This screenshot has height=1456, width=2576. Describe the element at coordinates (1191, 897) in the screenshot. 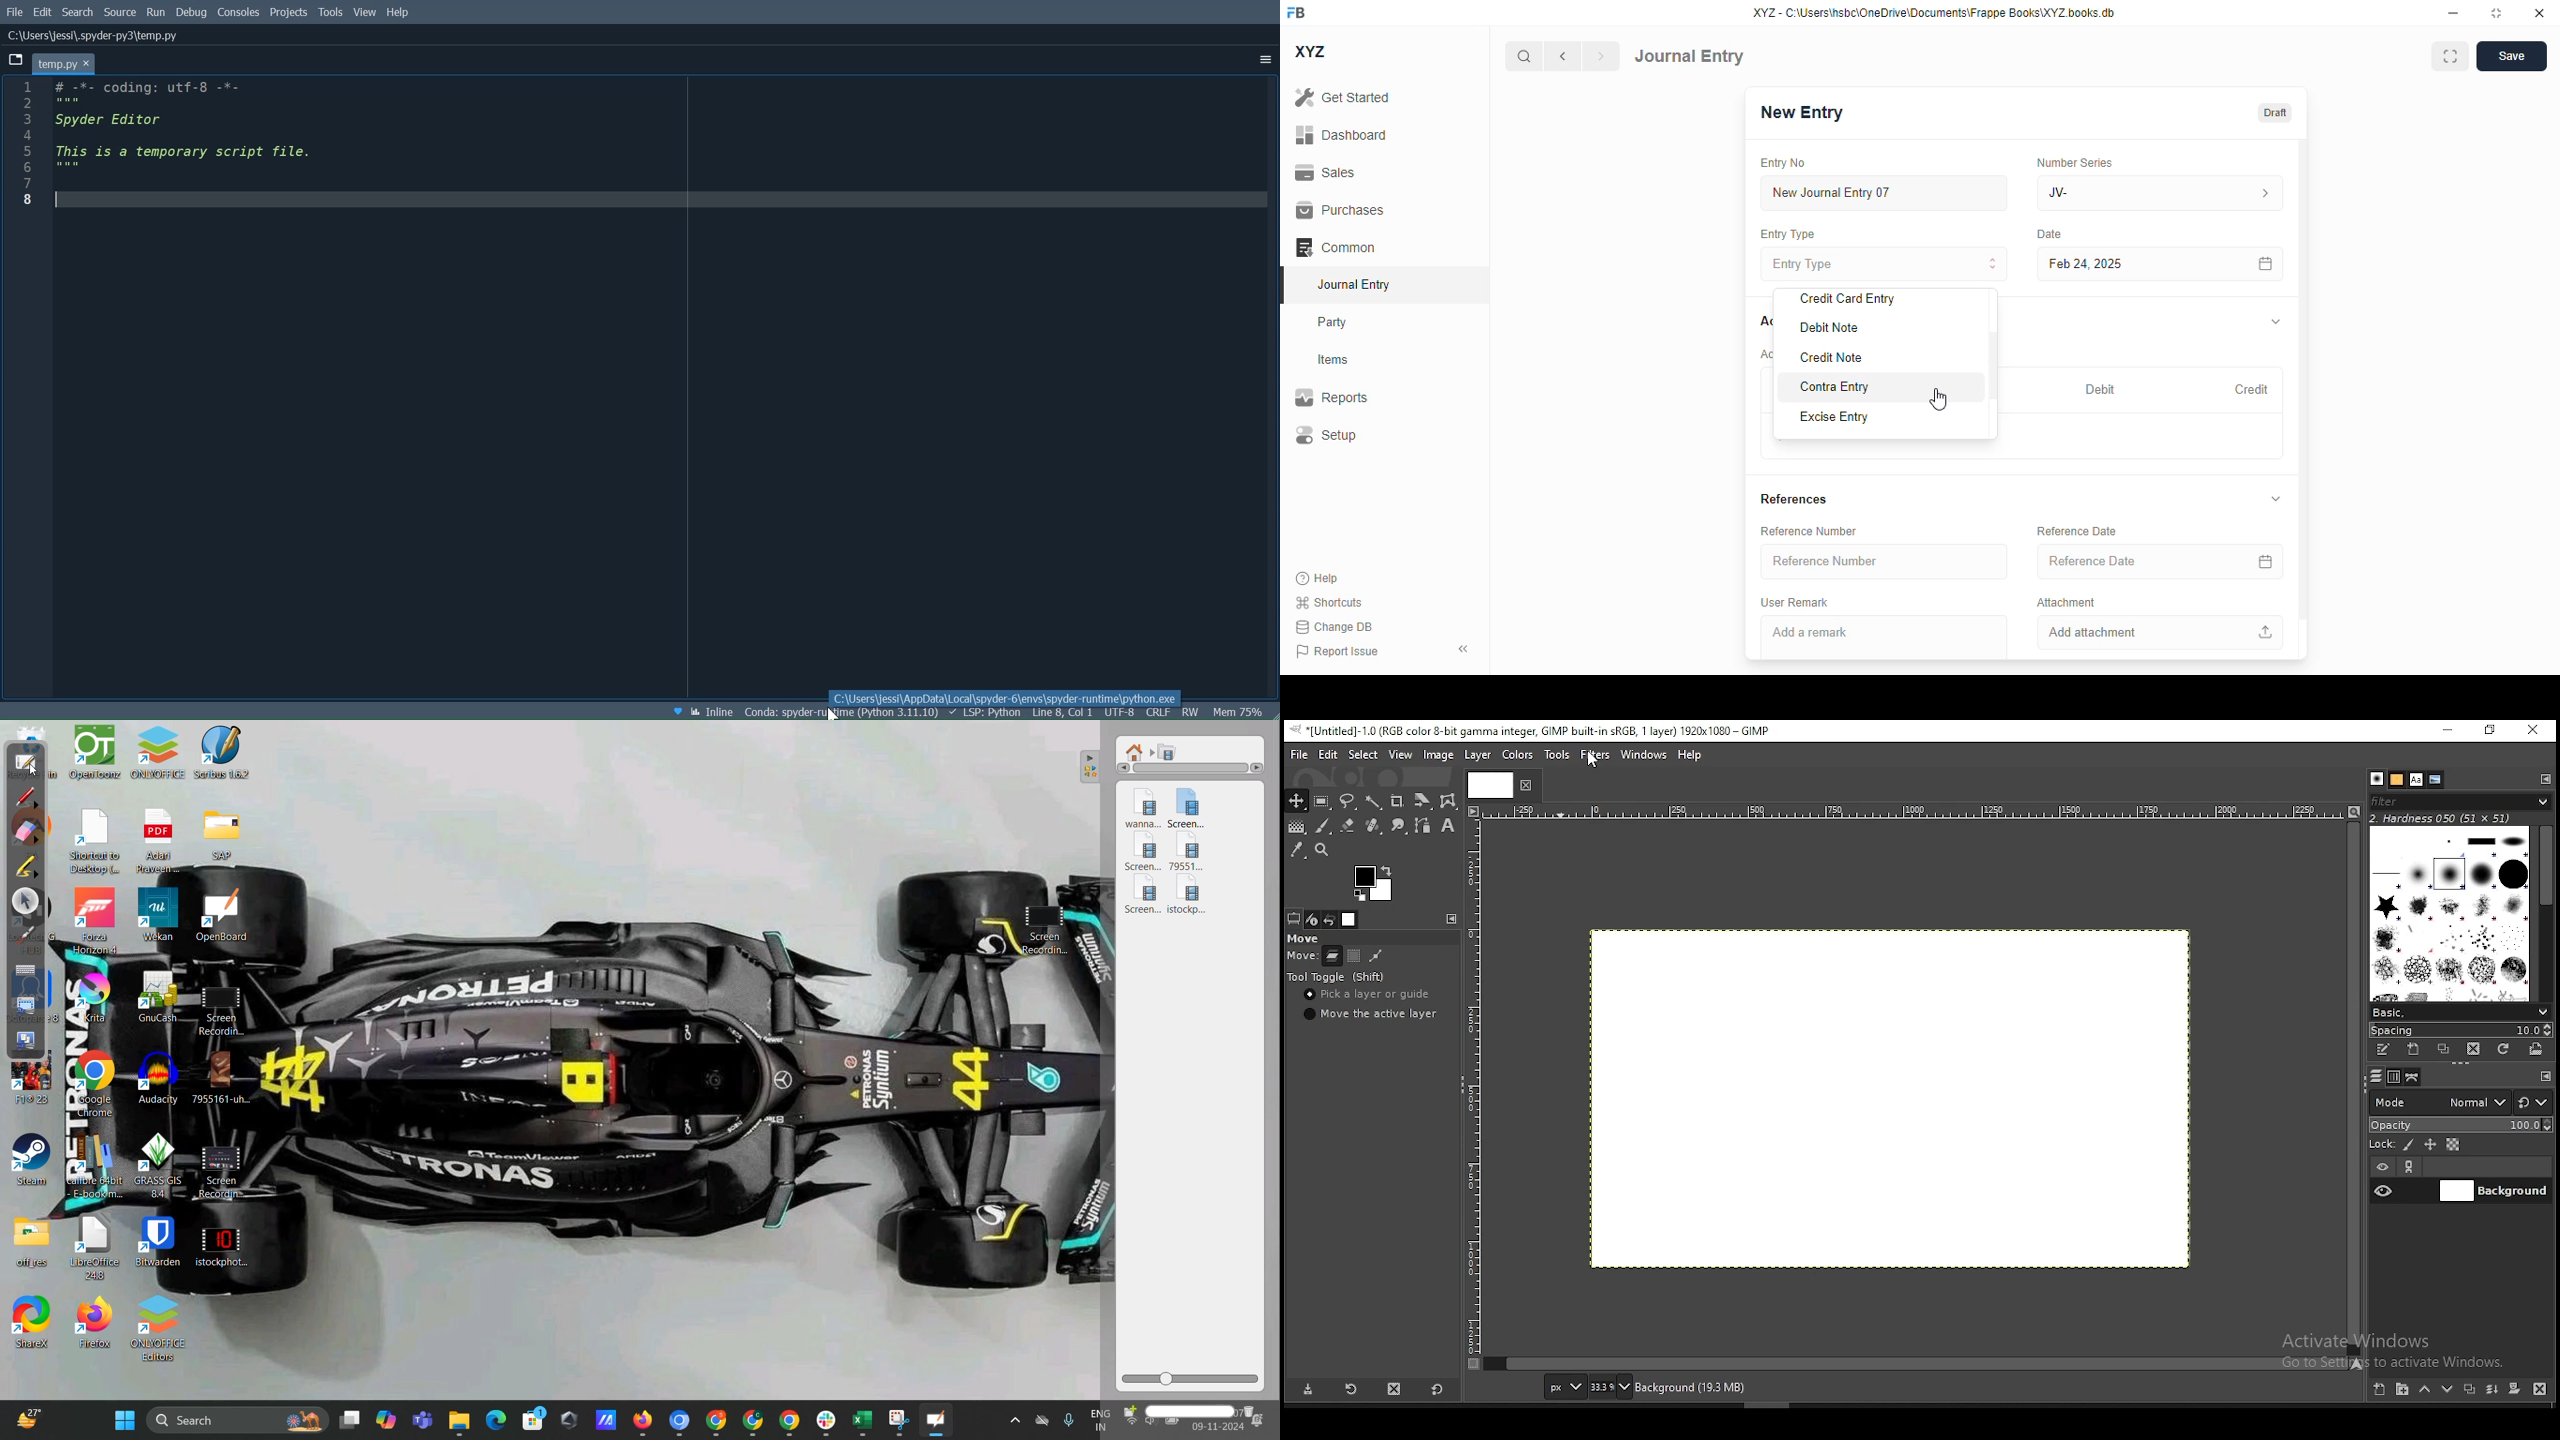

I see `video added` at that location.